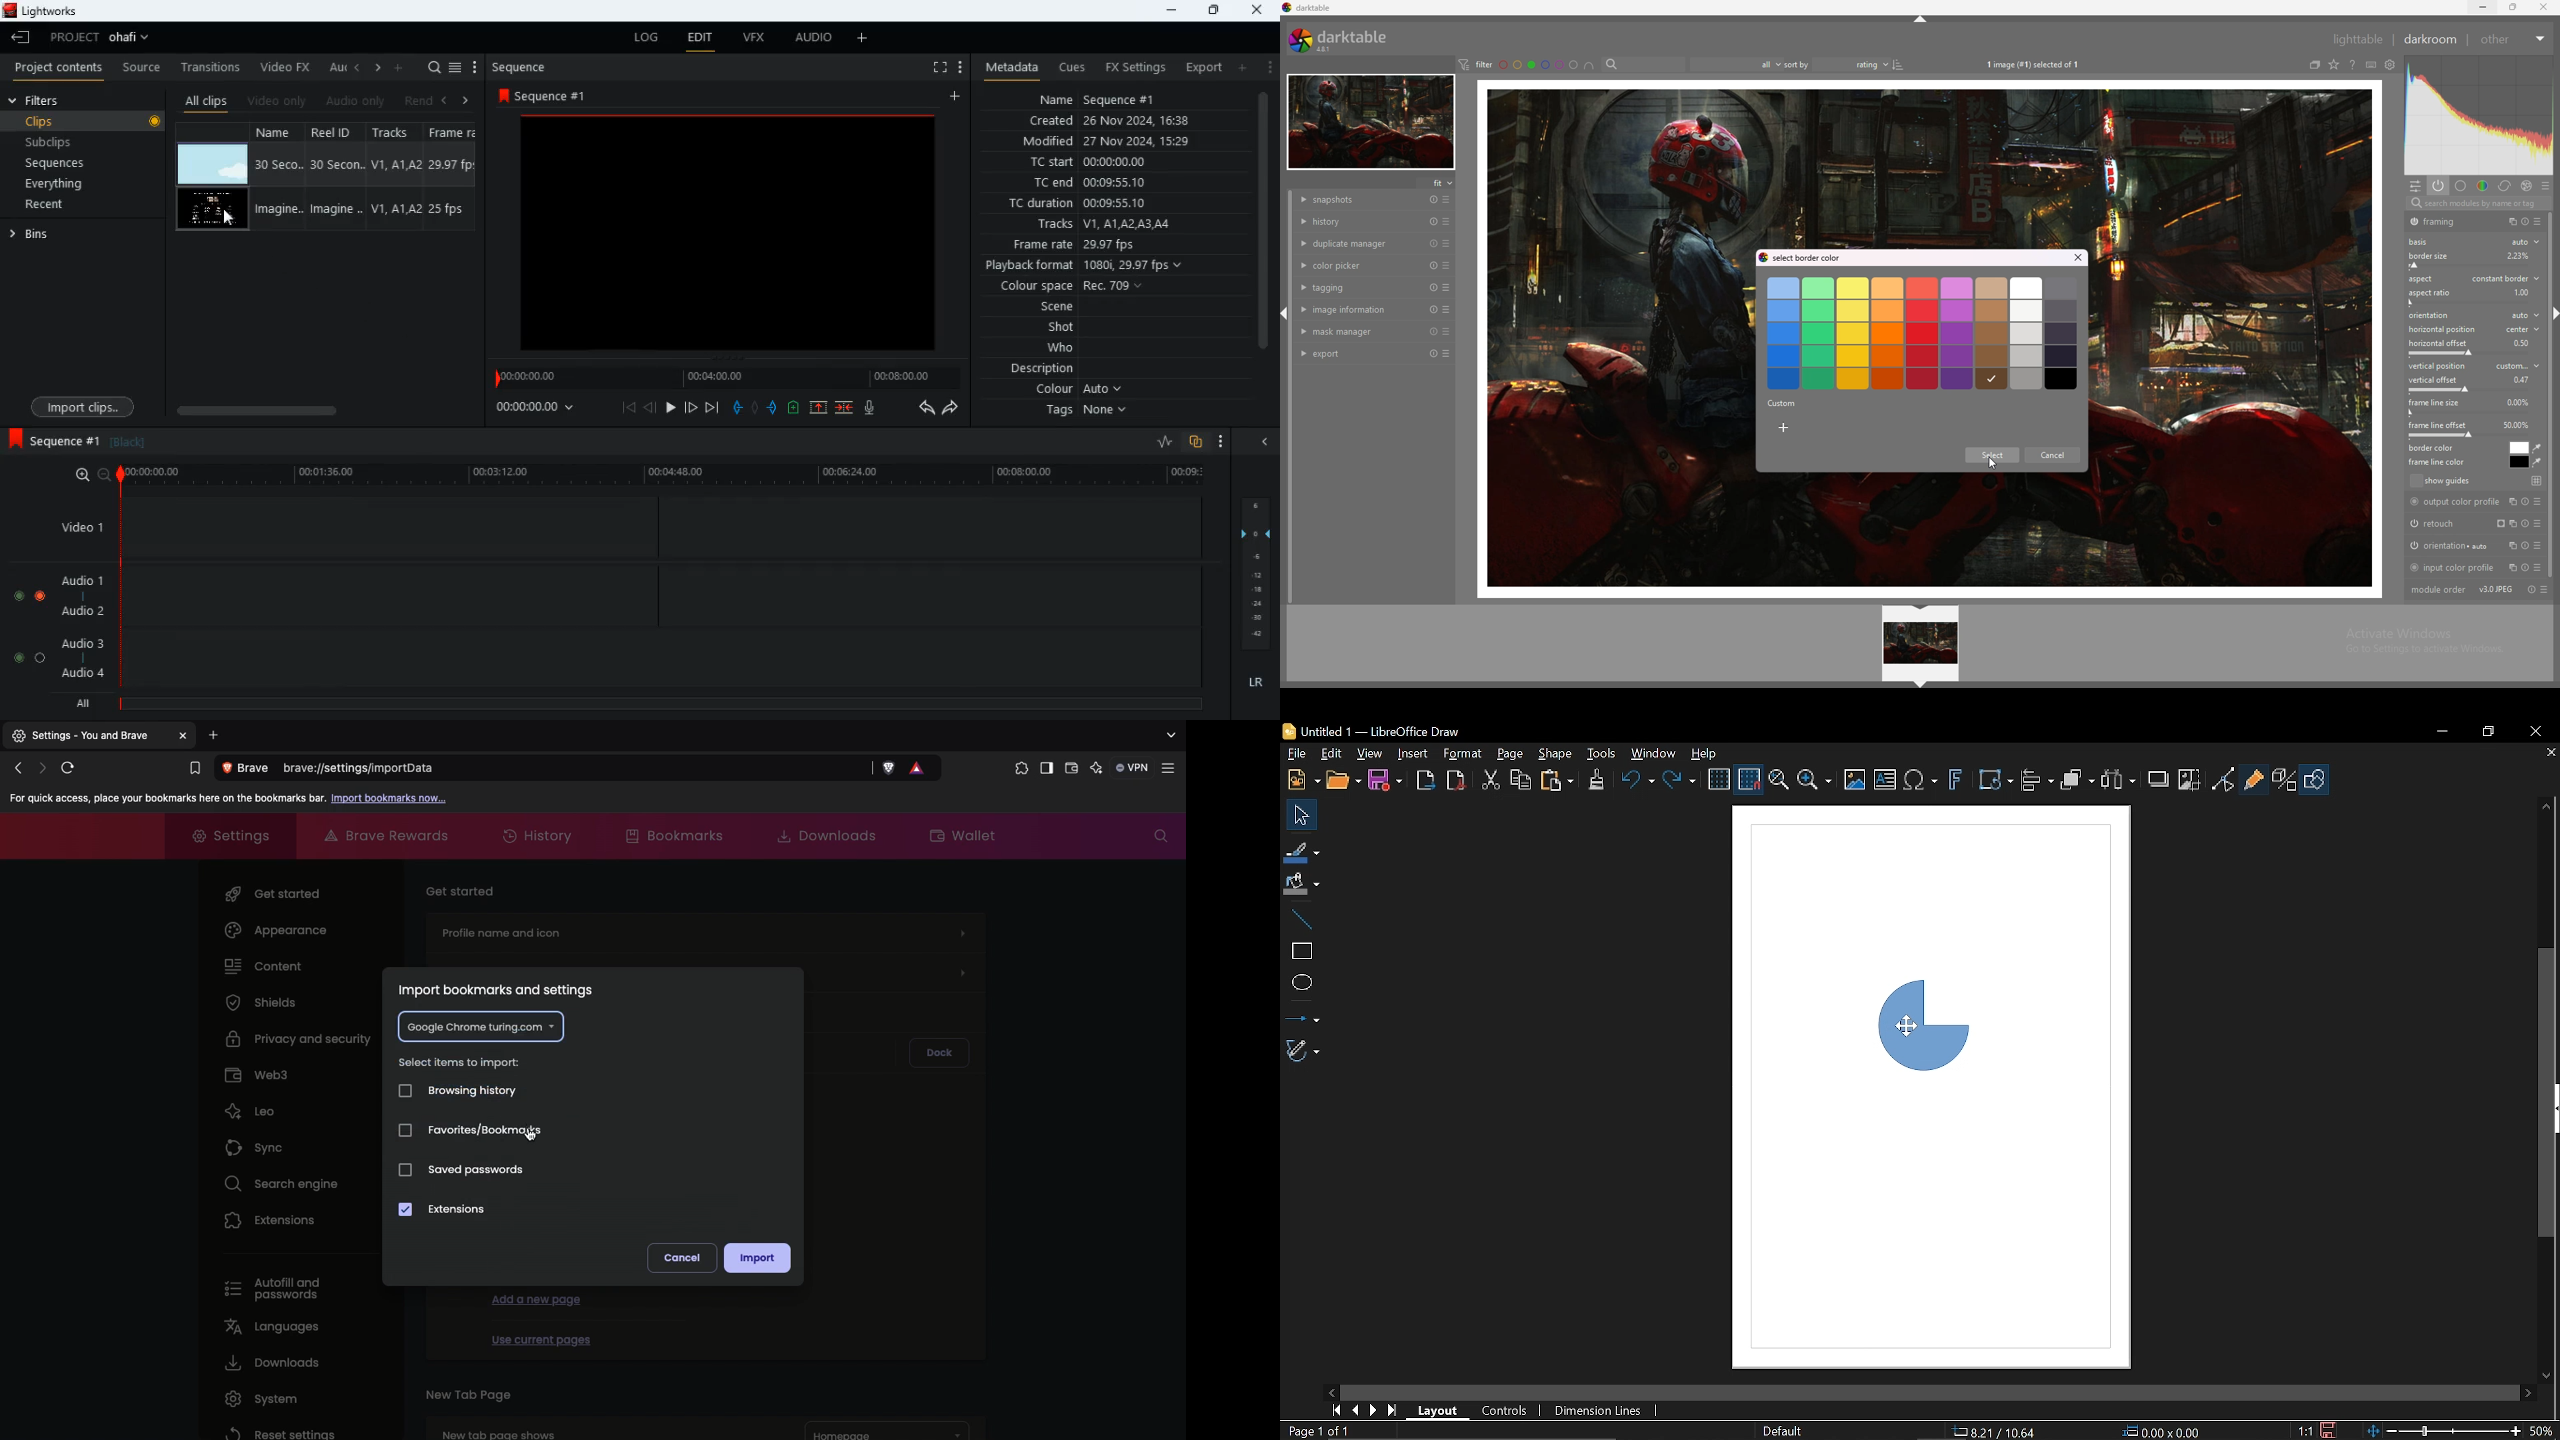 The height and width of the screenshot is (1456, 2576). I want to click on Show draw functions, so click(2314, 779).